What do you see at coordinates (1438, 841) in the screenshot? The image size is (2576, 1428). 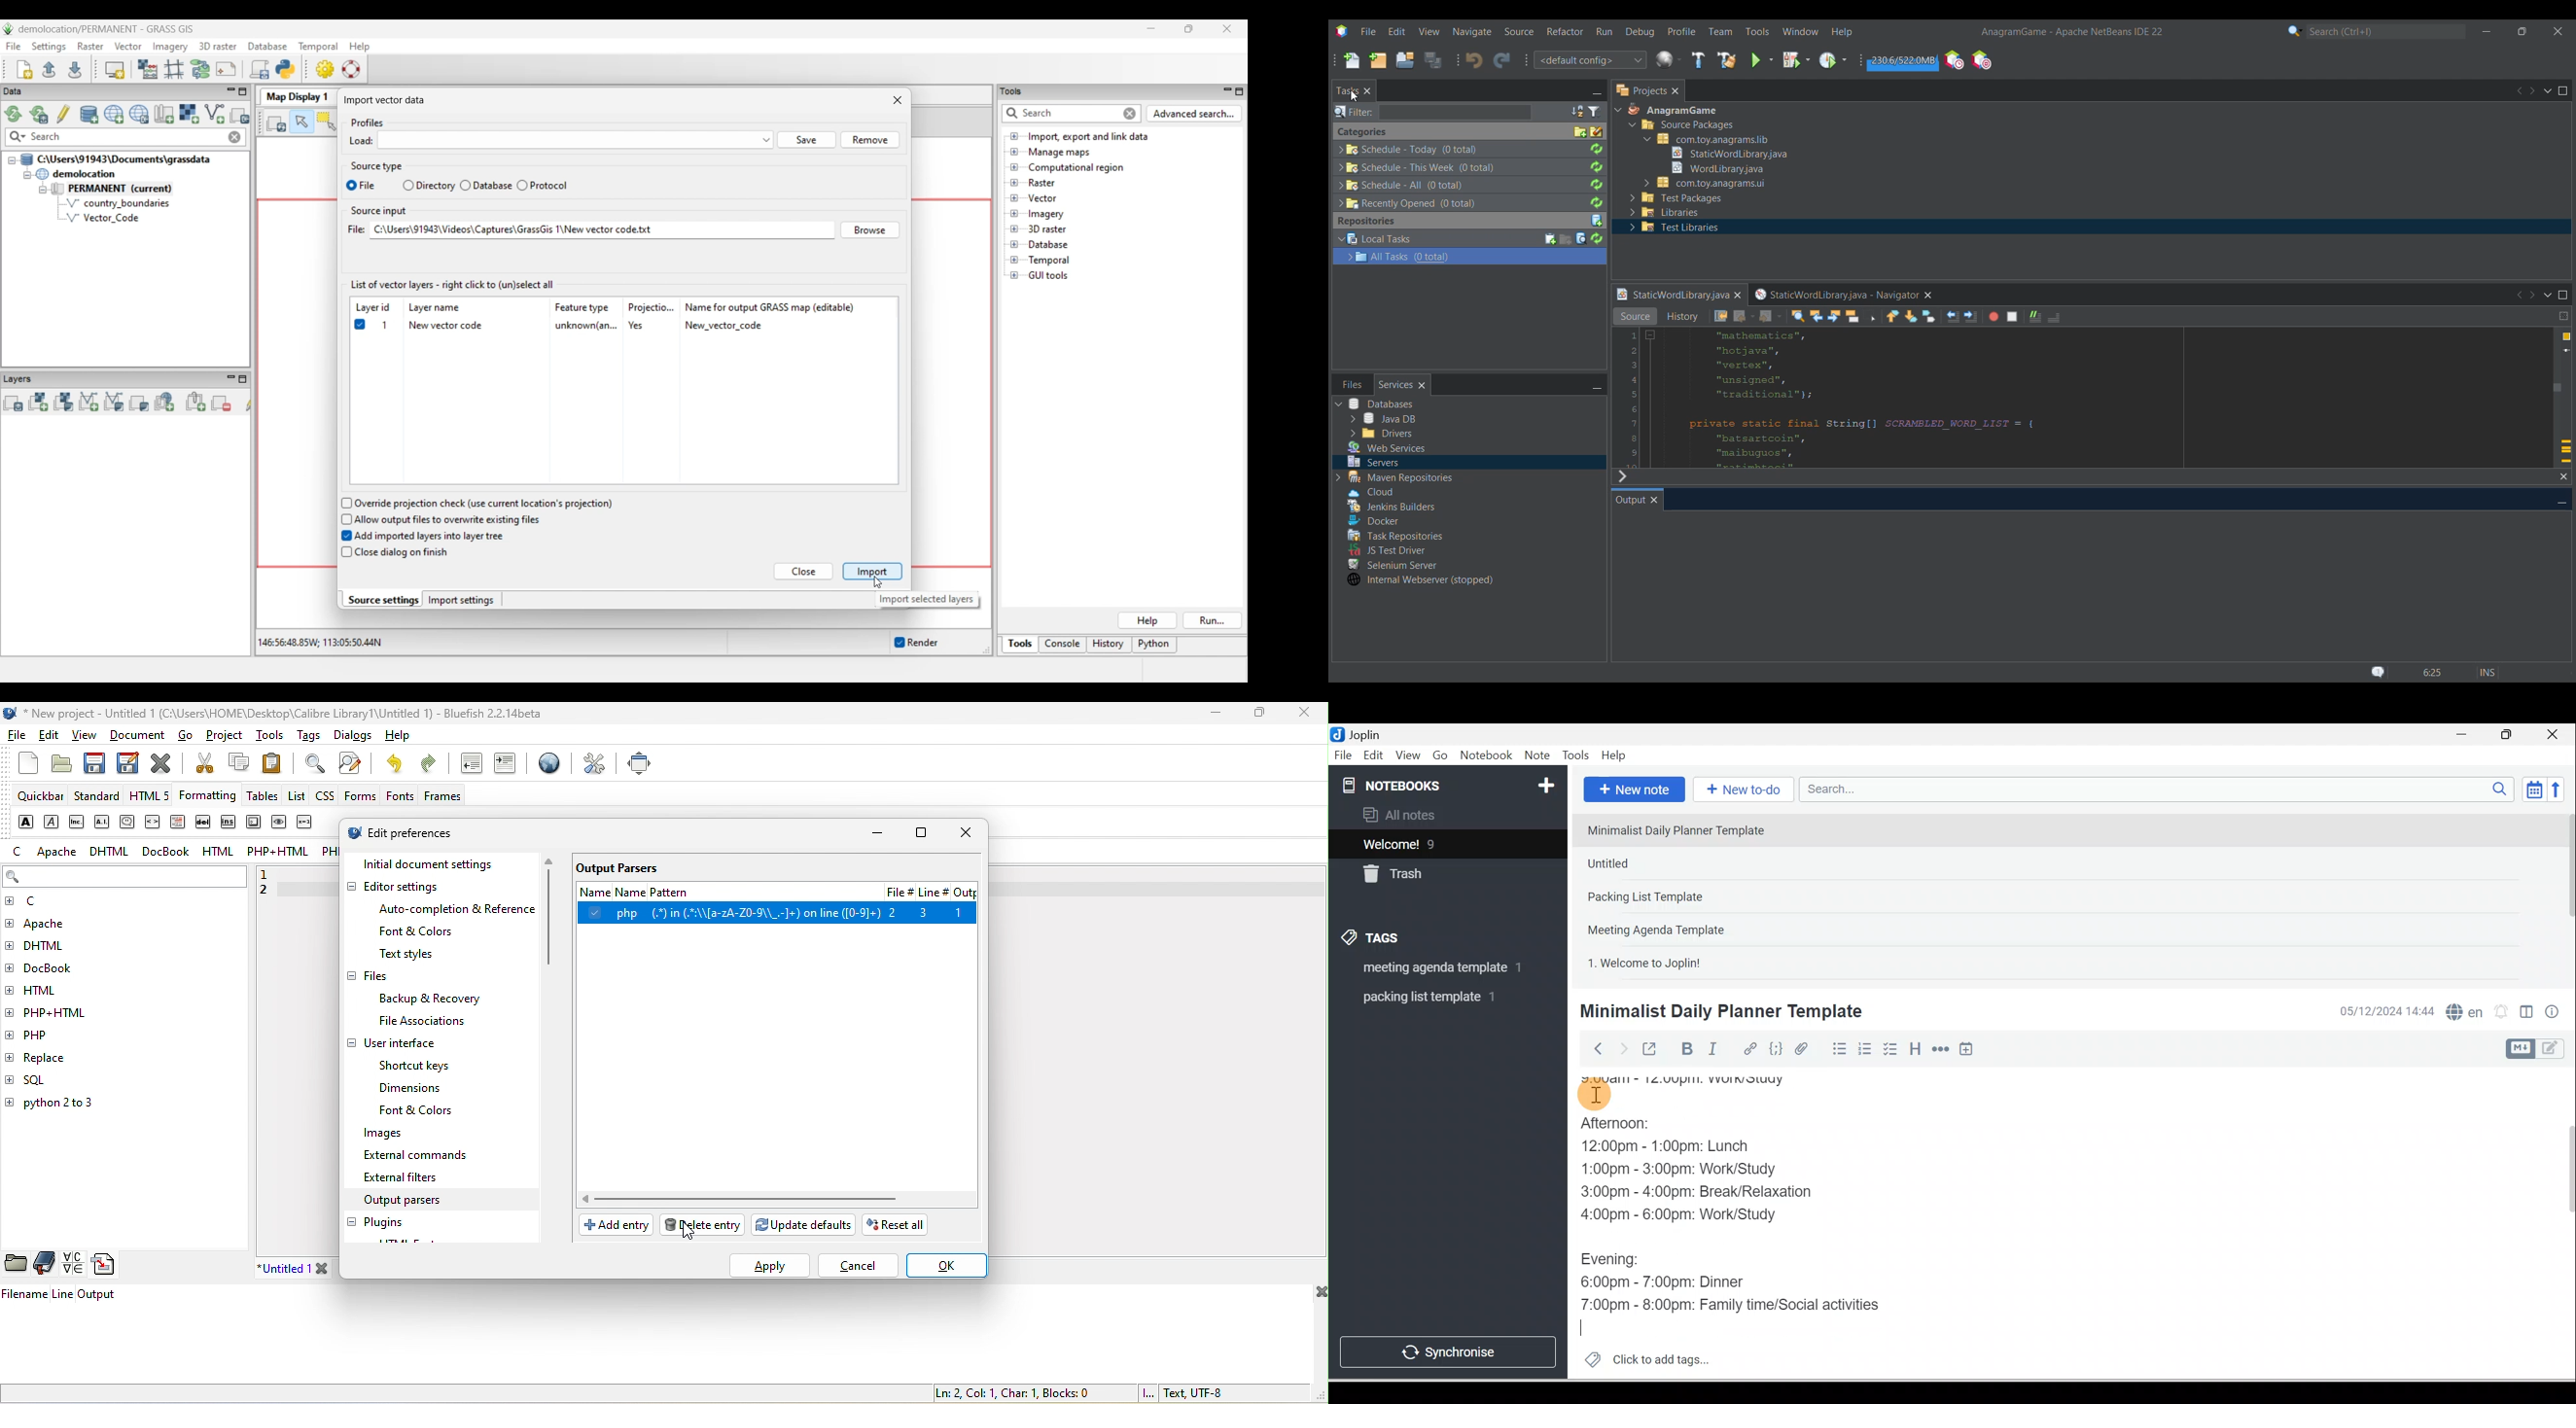 I see `Notes` at bounding box center [1438, 841].